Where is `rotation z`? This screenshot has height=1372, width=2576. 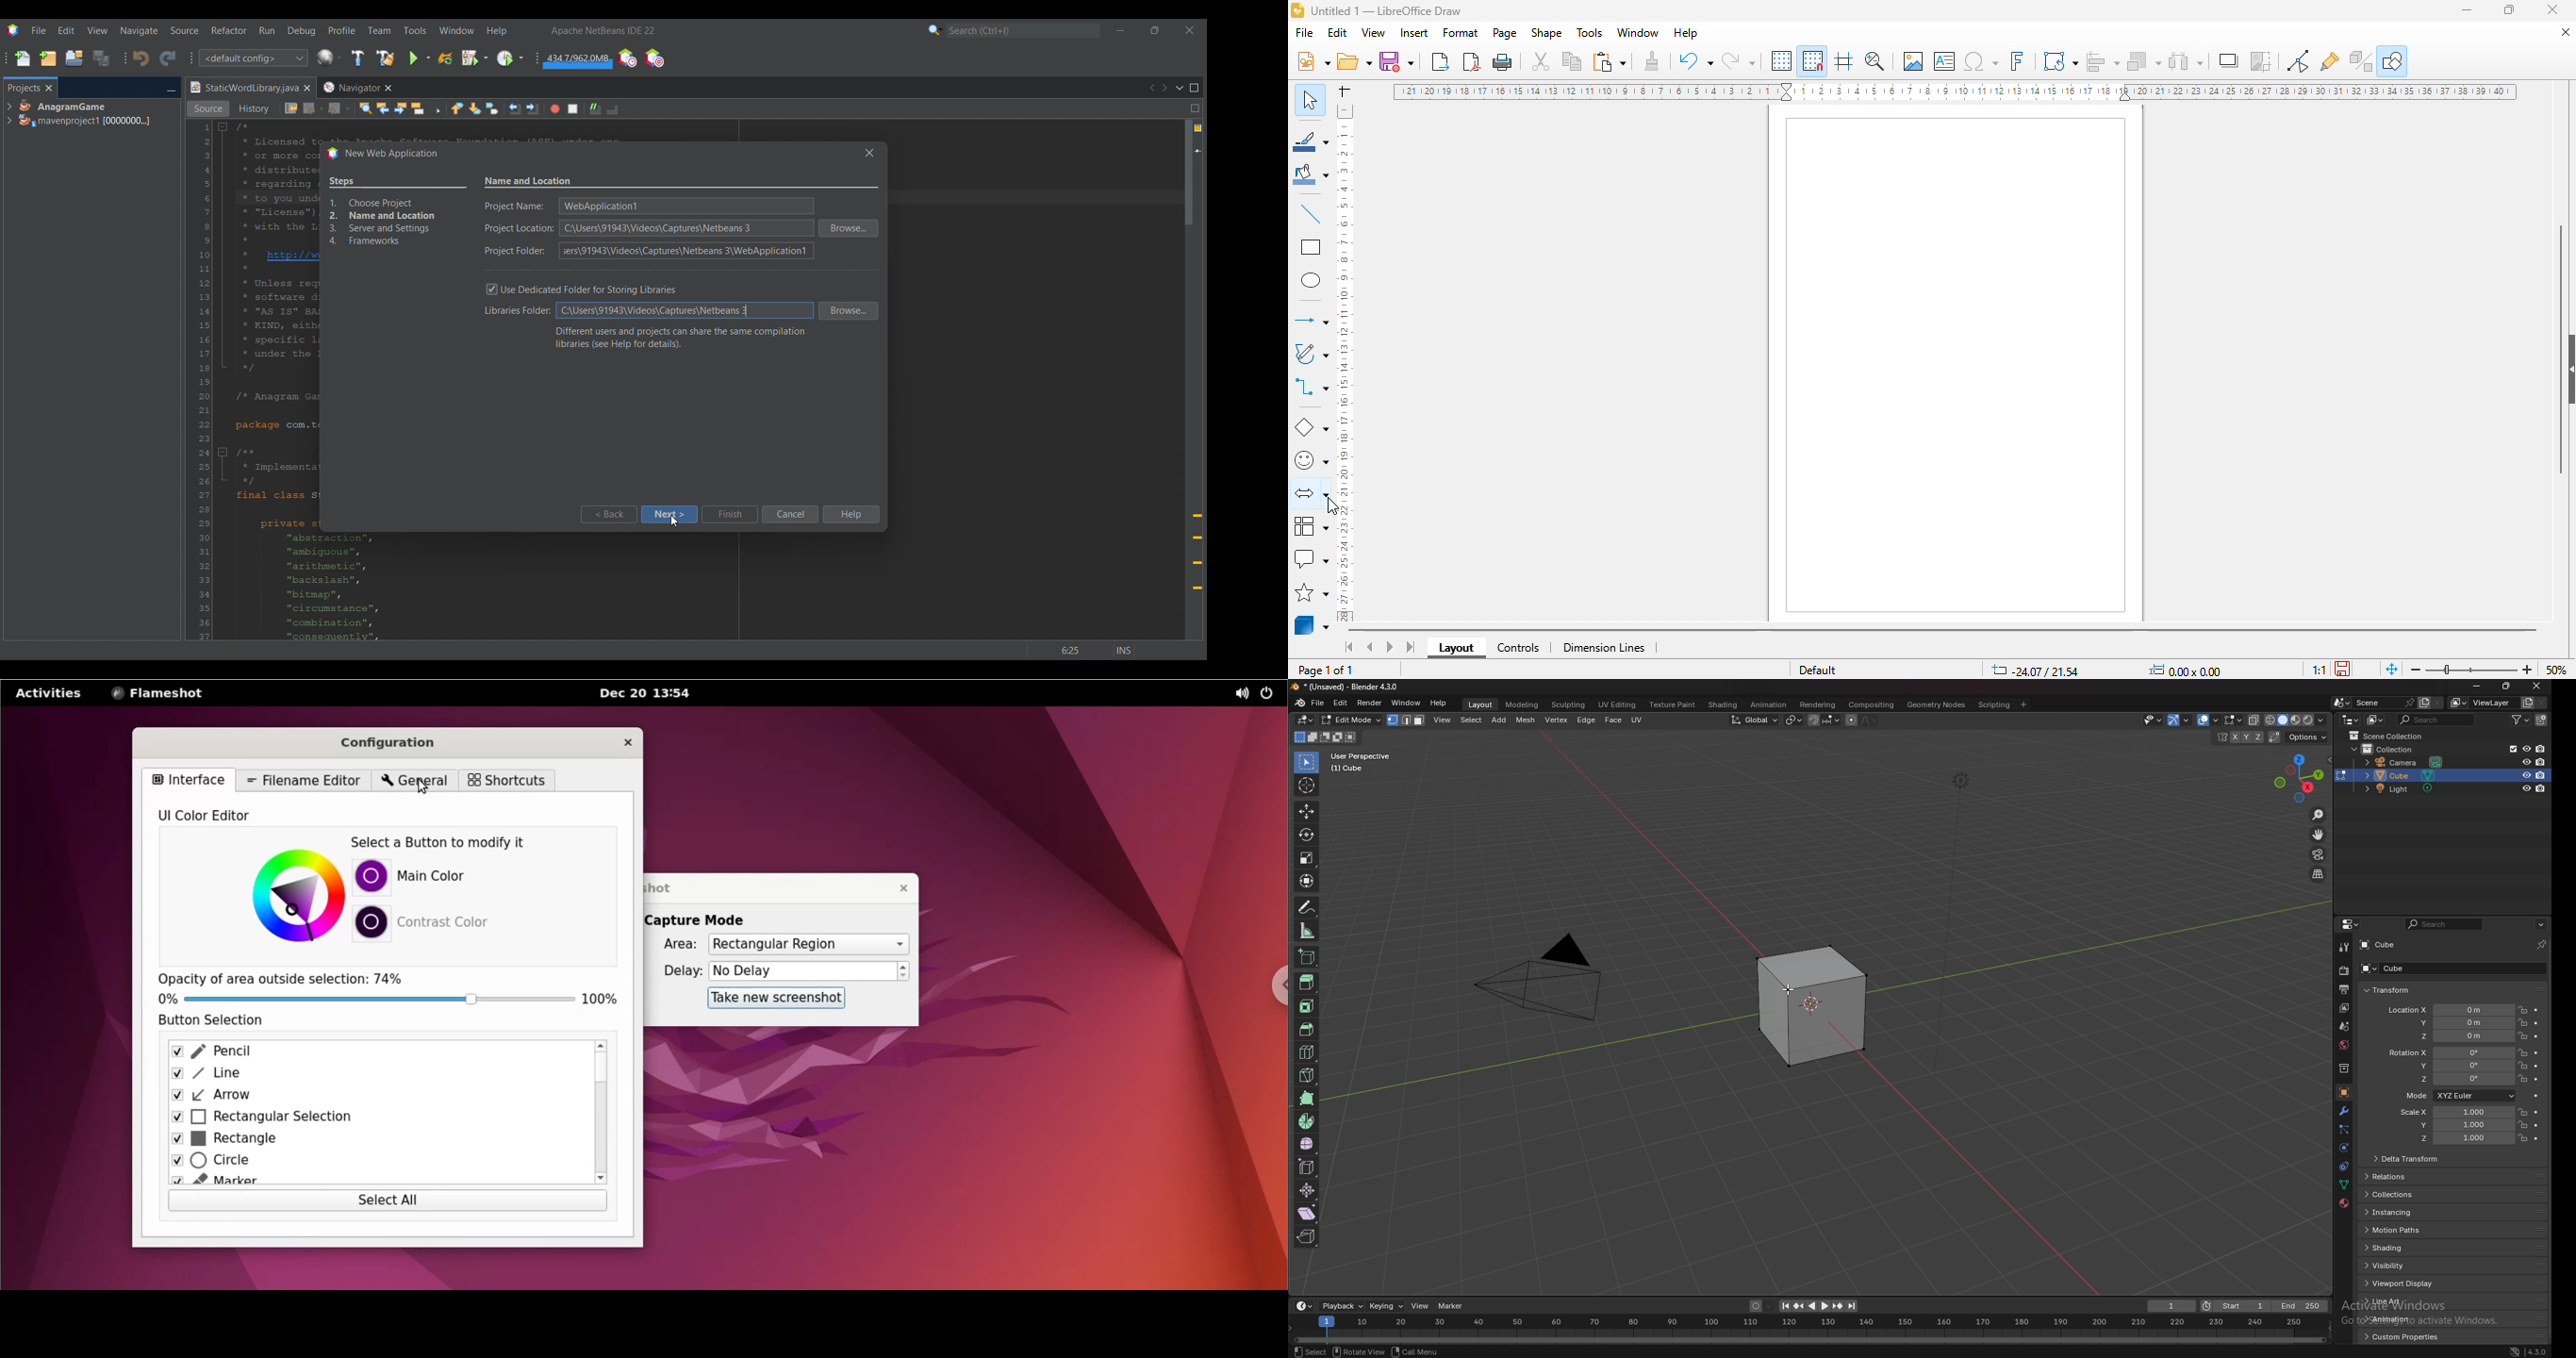
rotation z is located at coordinates (2449, 1078).